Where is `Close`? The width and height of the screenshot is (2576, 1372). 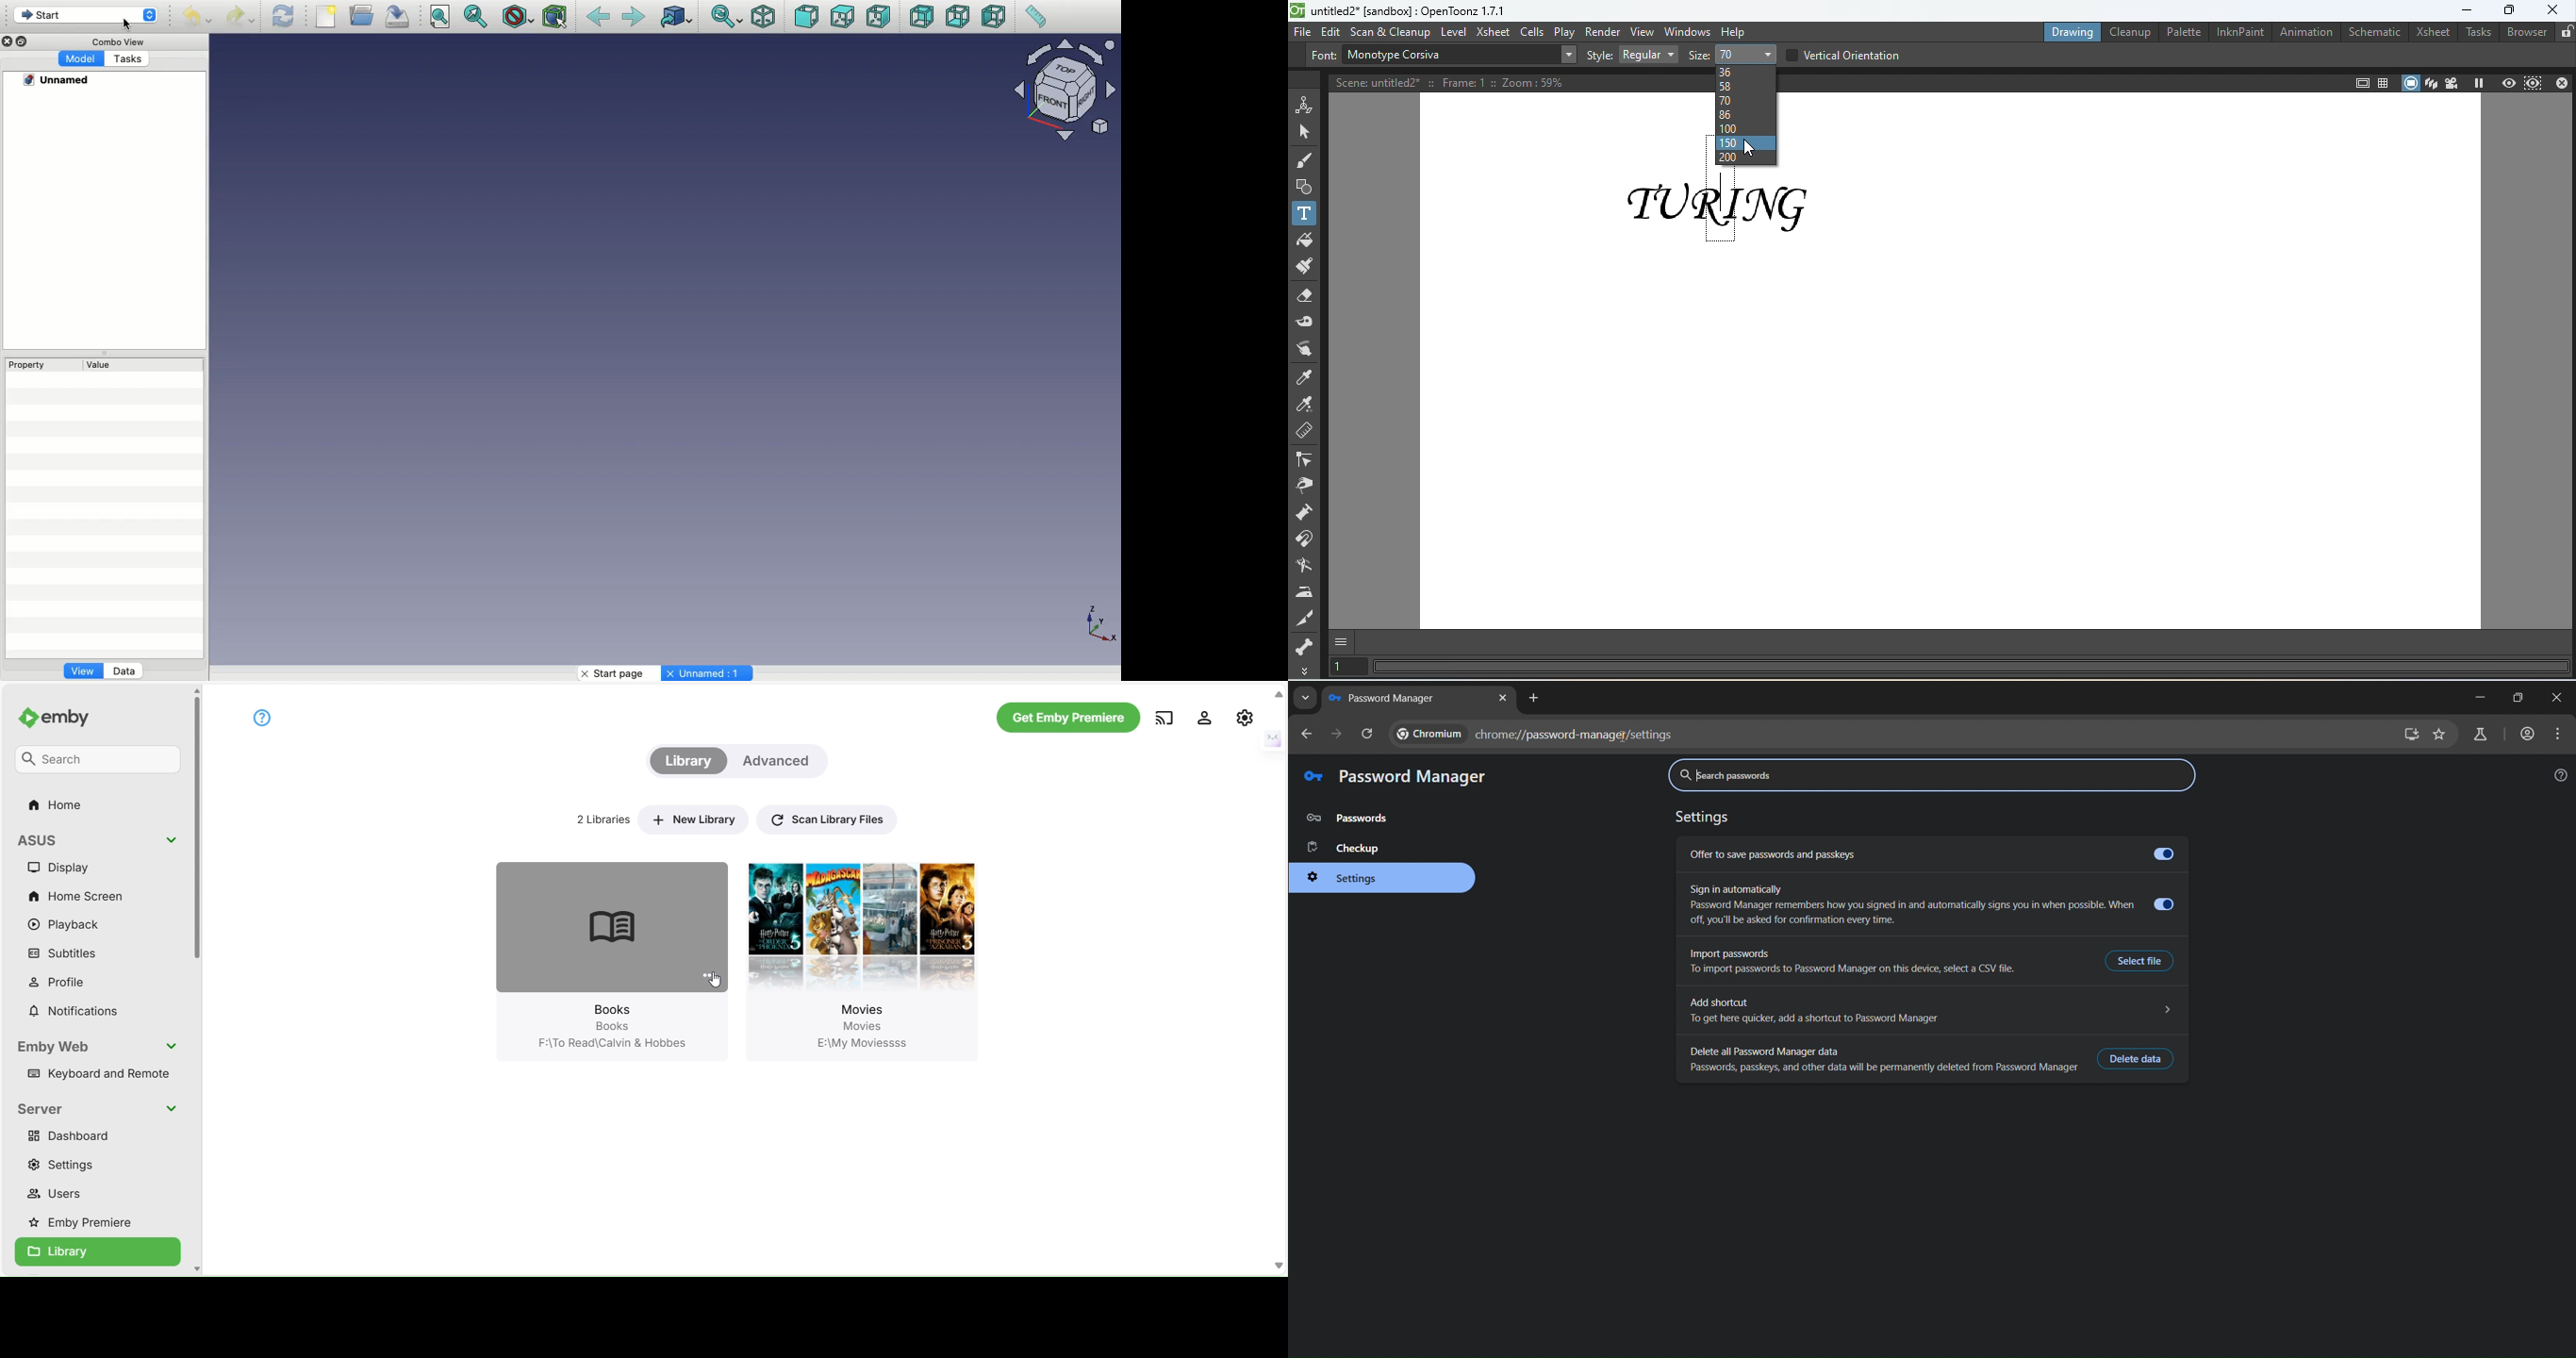 Close is located at coordinates (2554, 10).